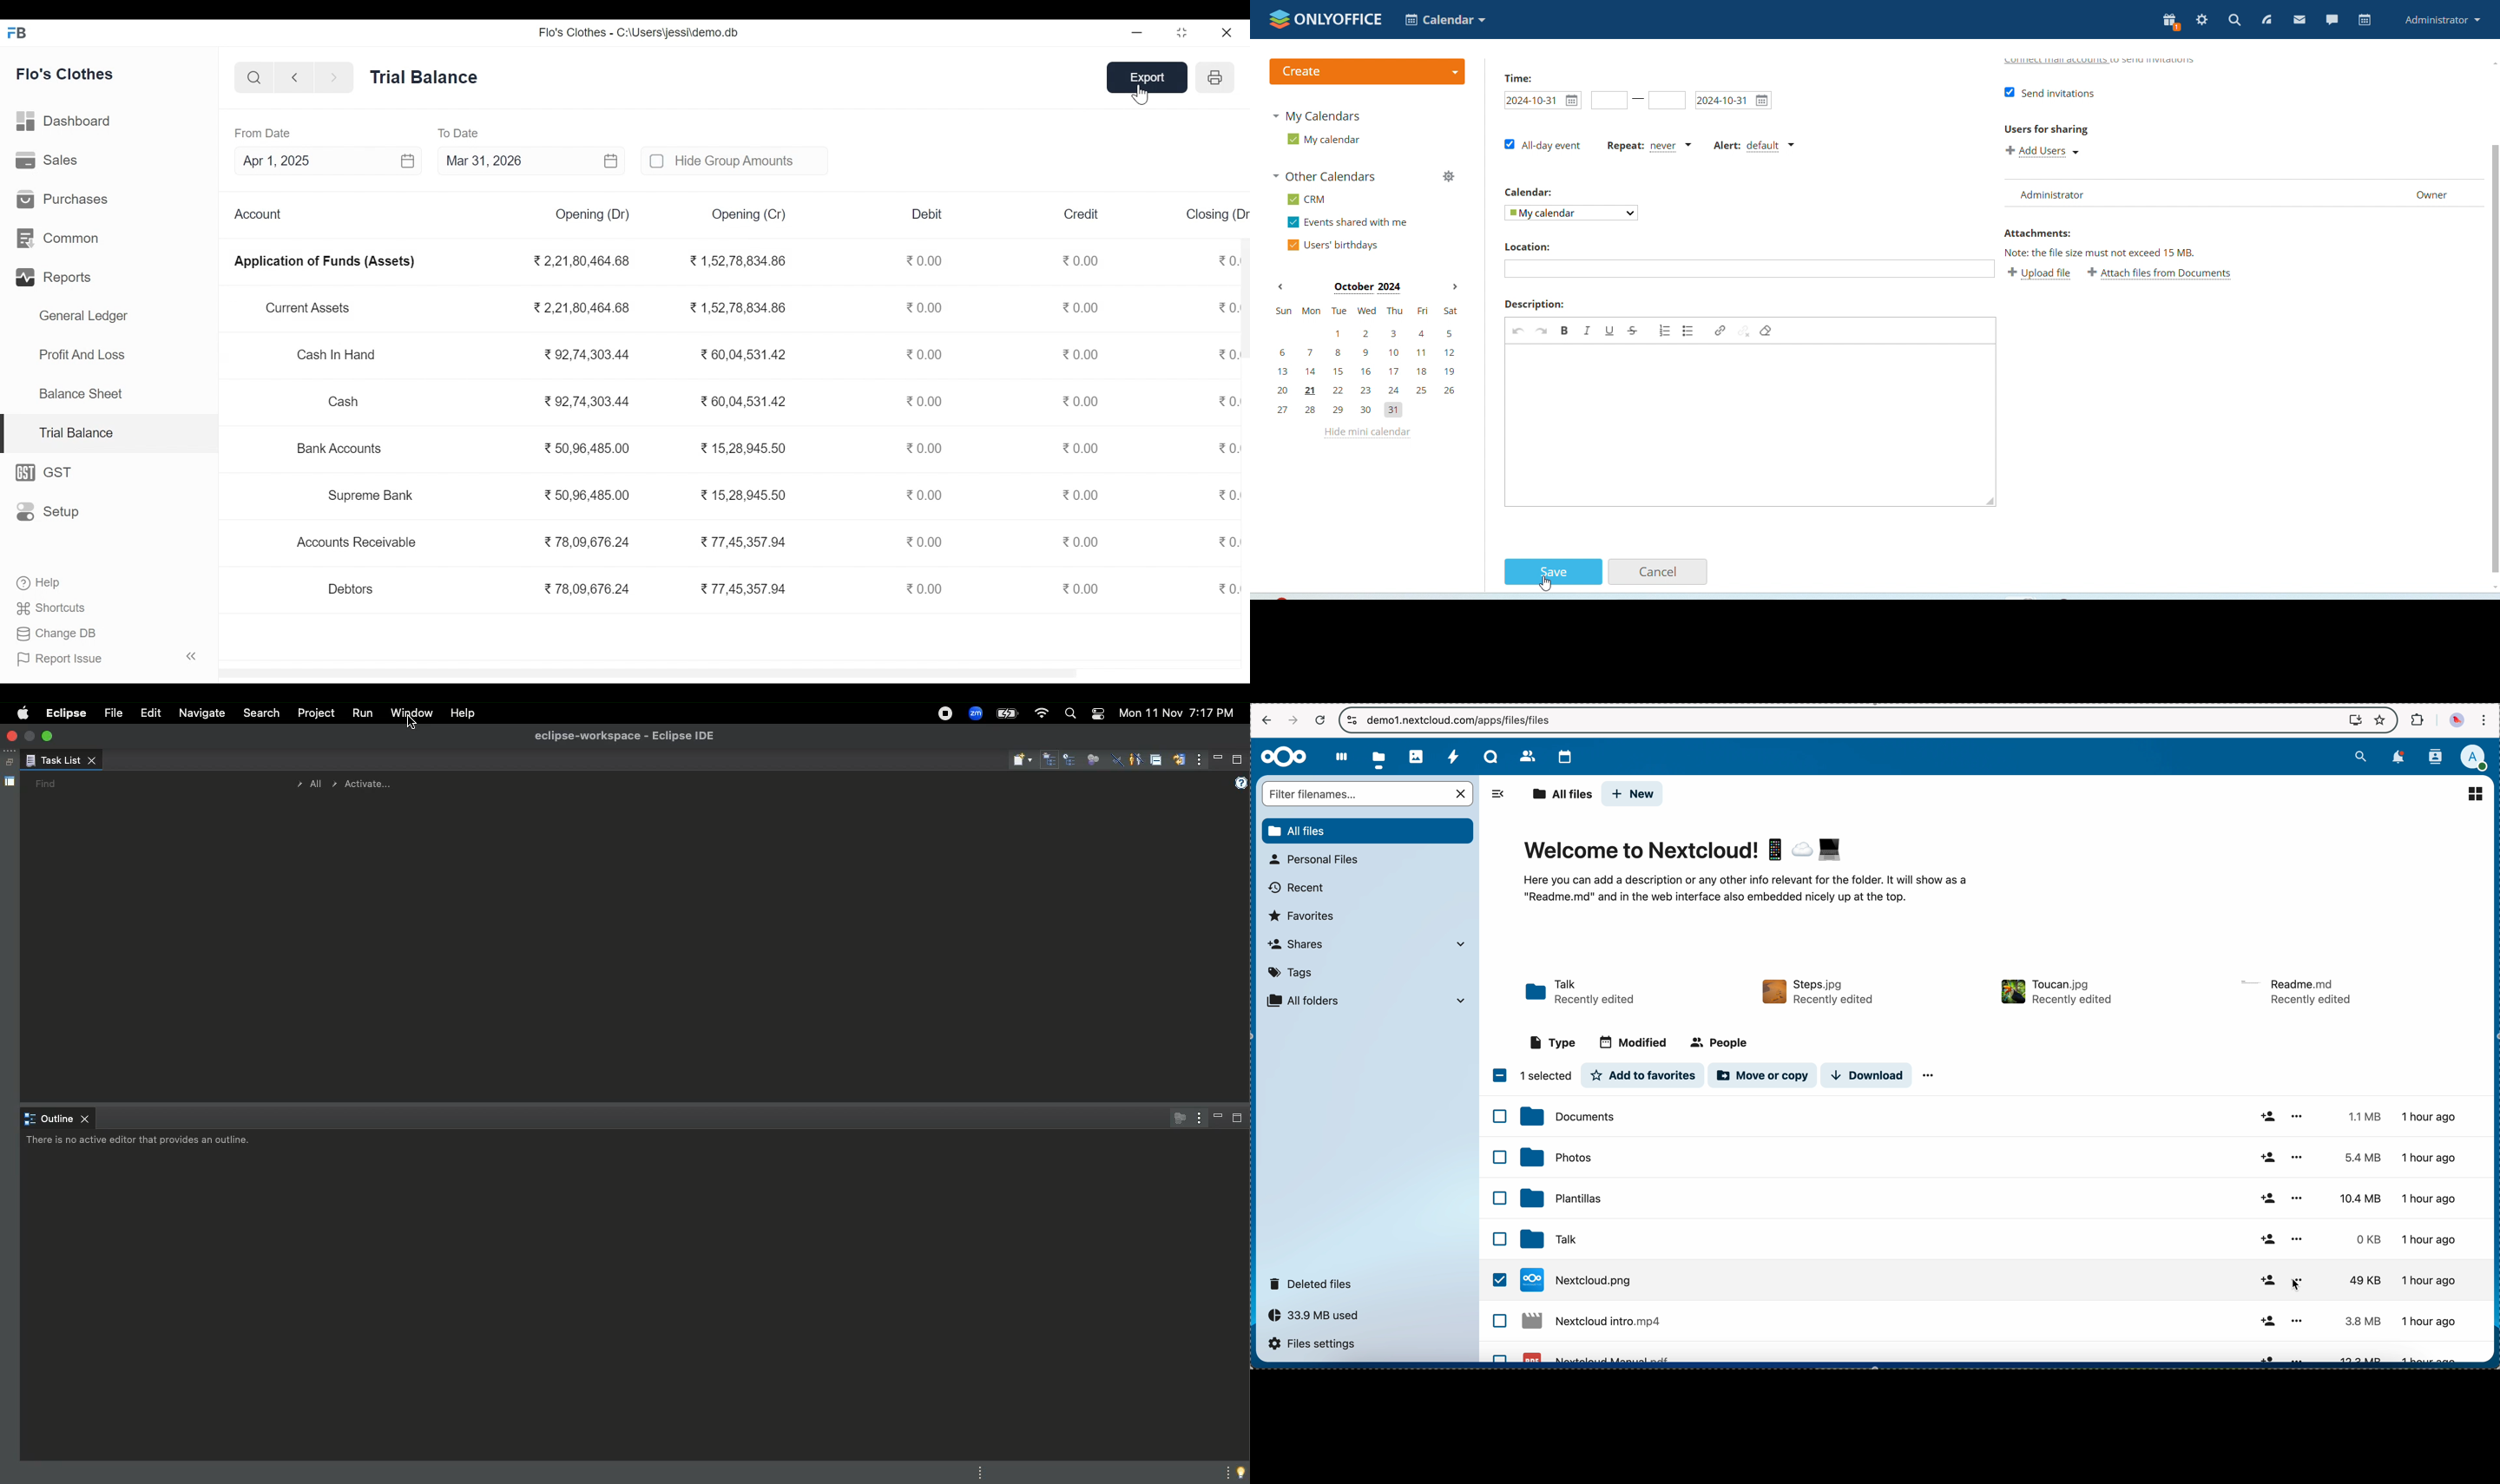  Describe the element at coordinates (1609, 100) in the screenshot. I see `Set event start time` at that location.